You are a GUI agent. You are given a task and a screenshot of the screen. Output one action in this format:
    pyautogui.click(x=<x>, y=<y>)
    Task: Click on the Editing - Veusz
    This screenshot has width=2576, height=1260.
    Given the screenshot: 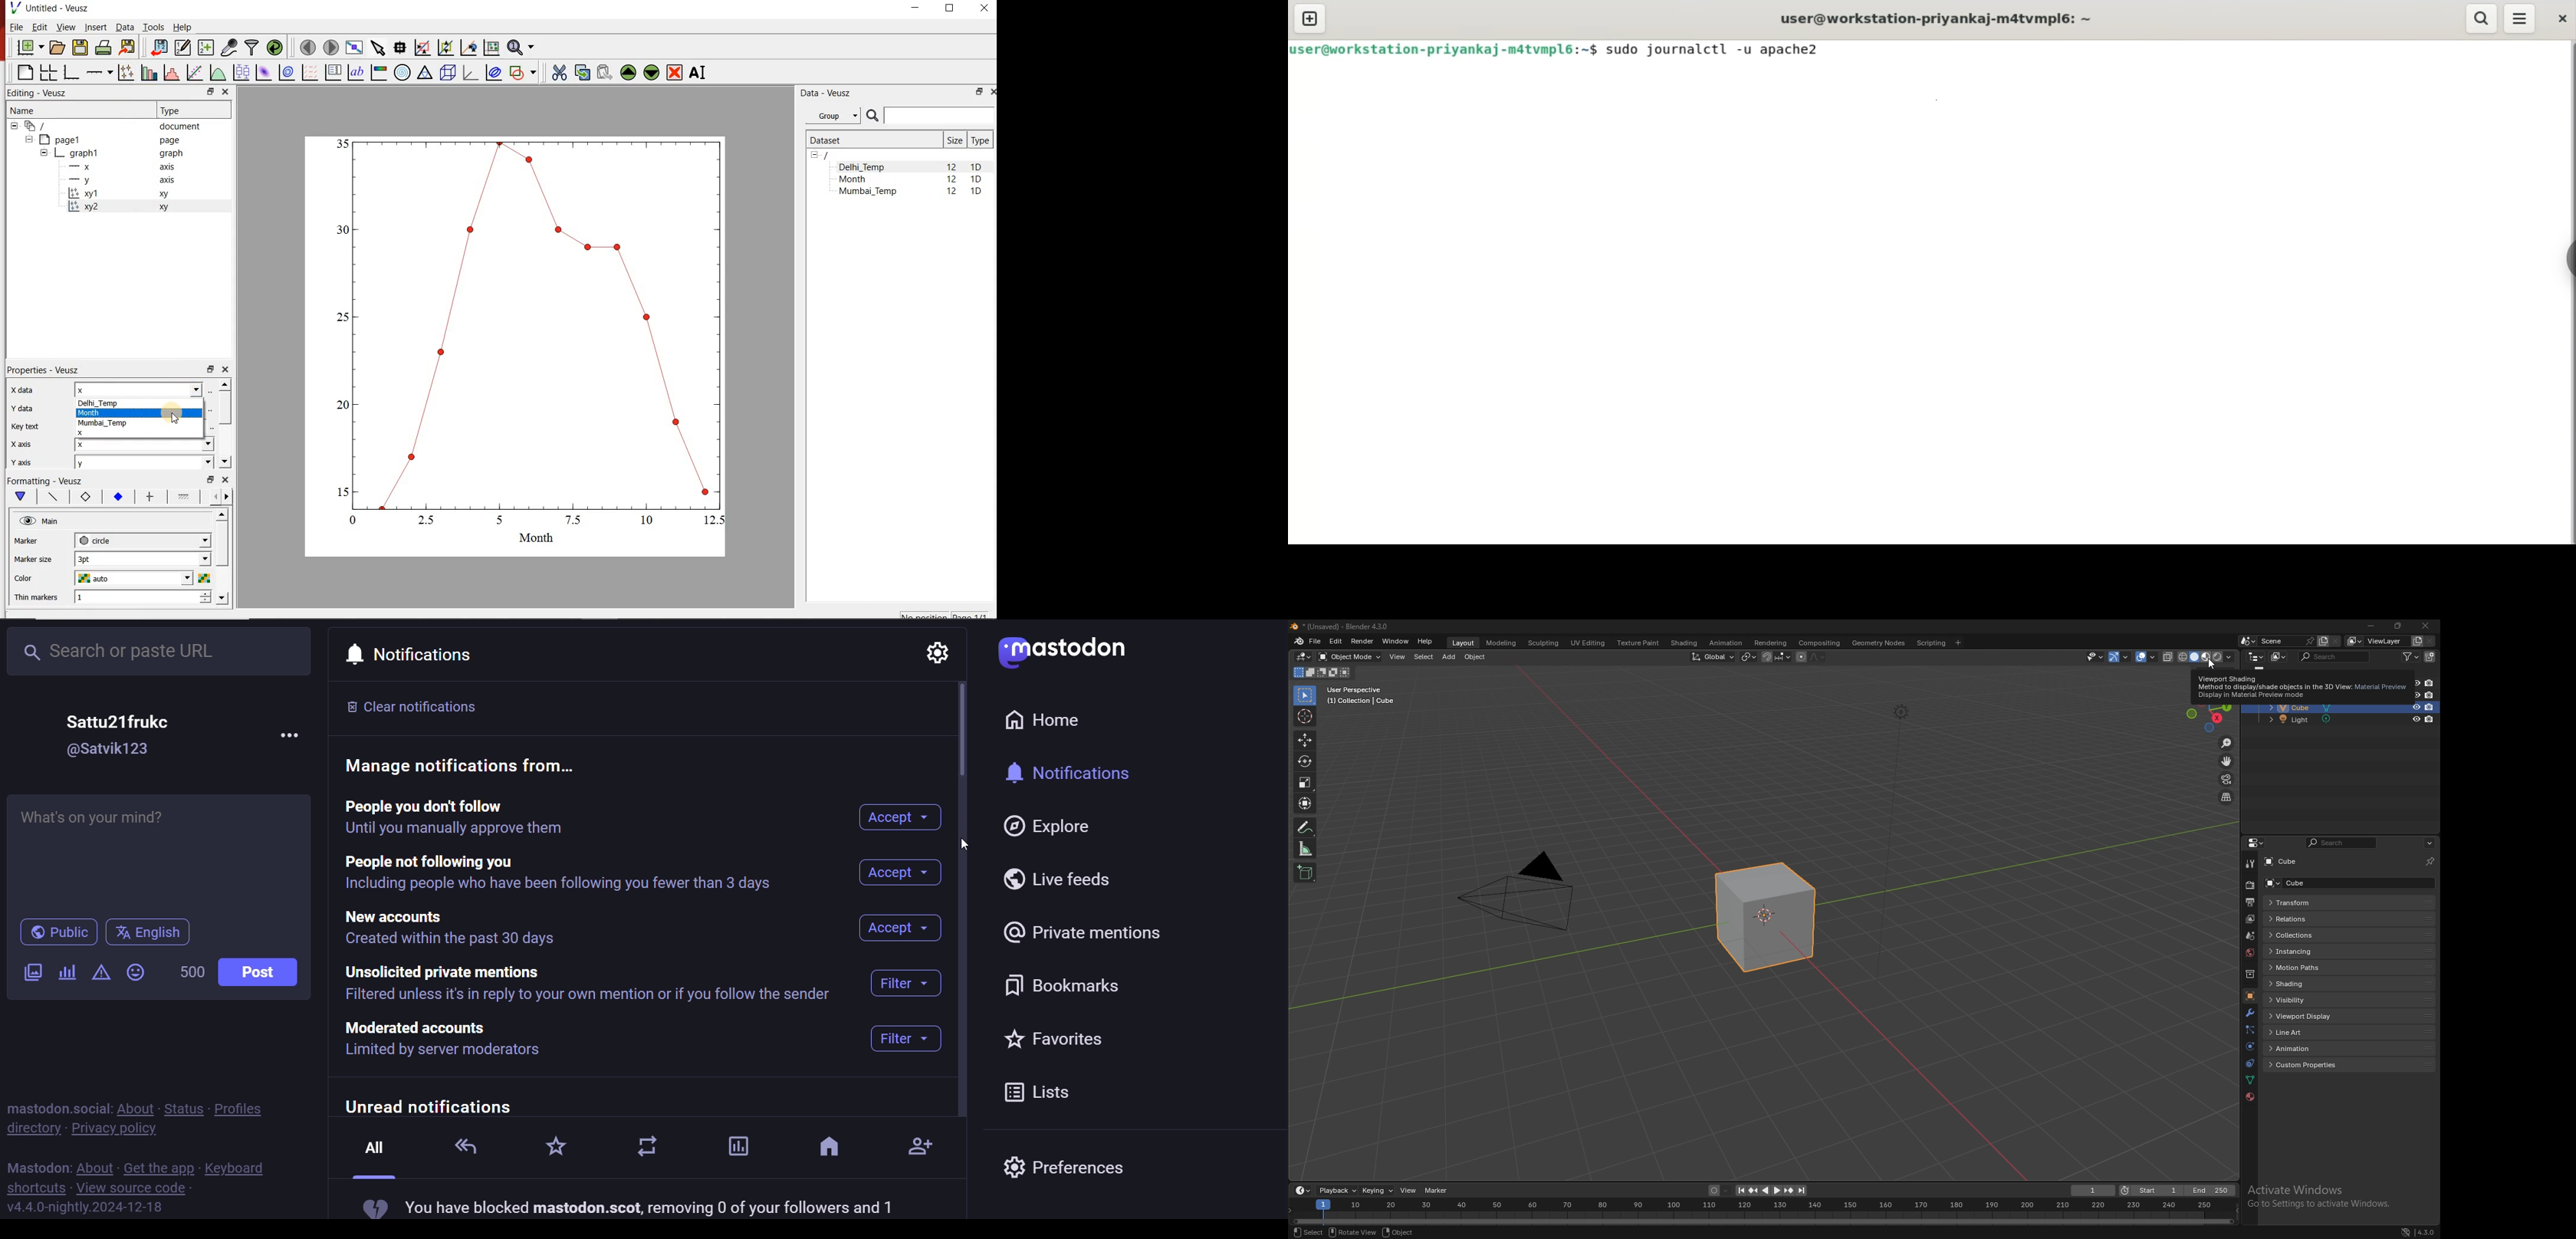 What is the action you would take?
    pyautogui.click(x=44, y=92)
    